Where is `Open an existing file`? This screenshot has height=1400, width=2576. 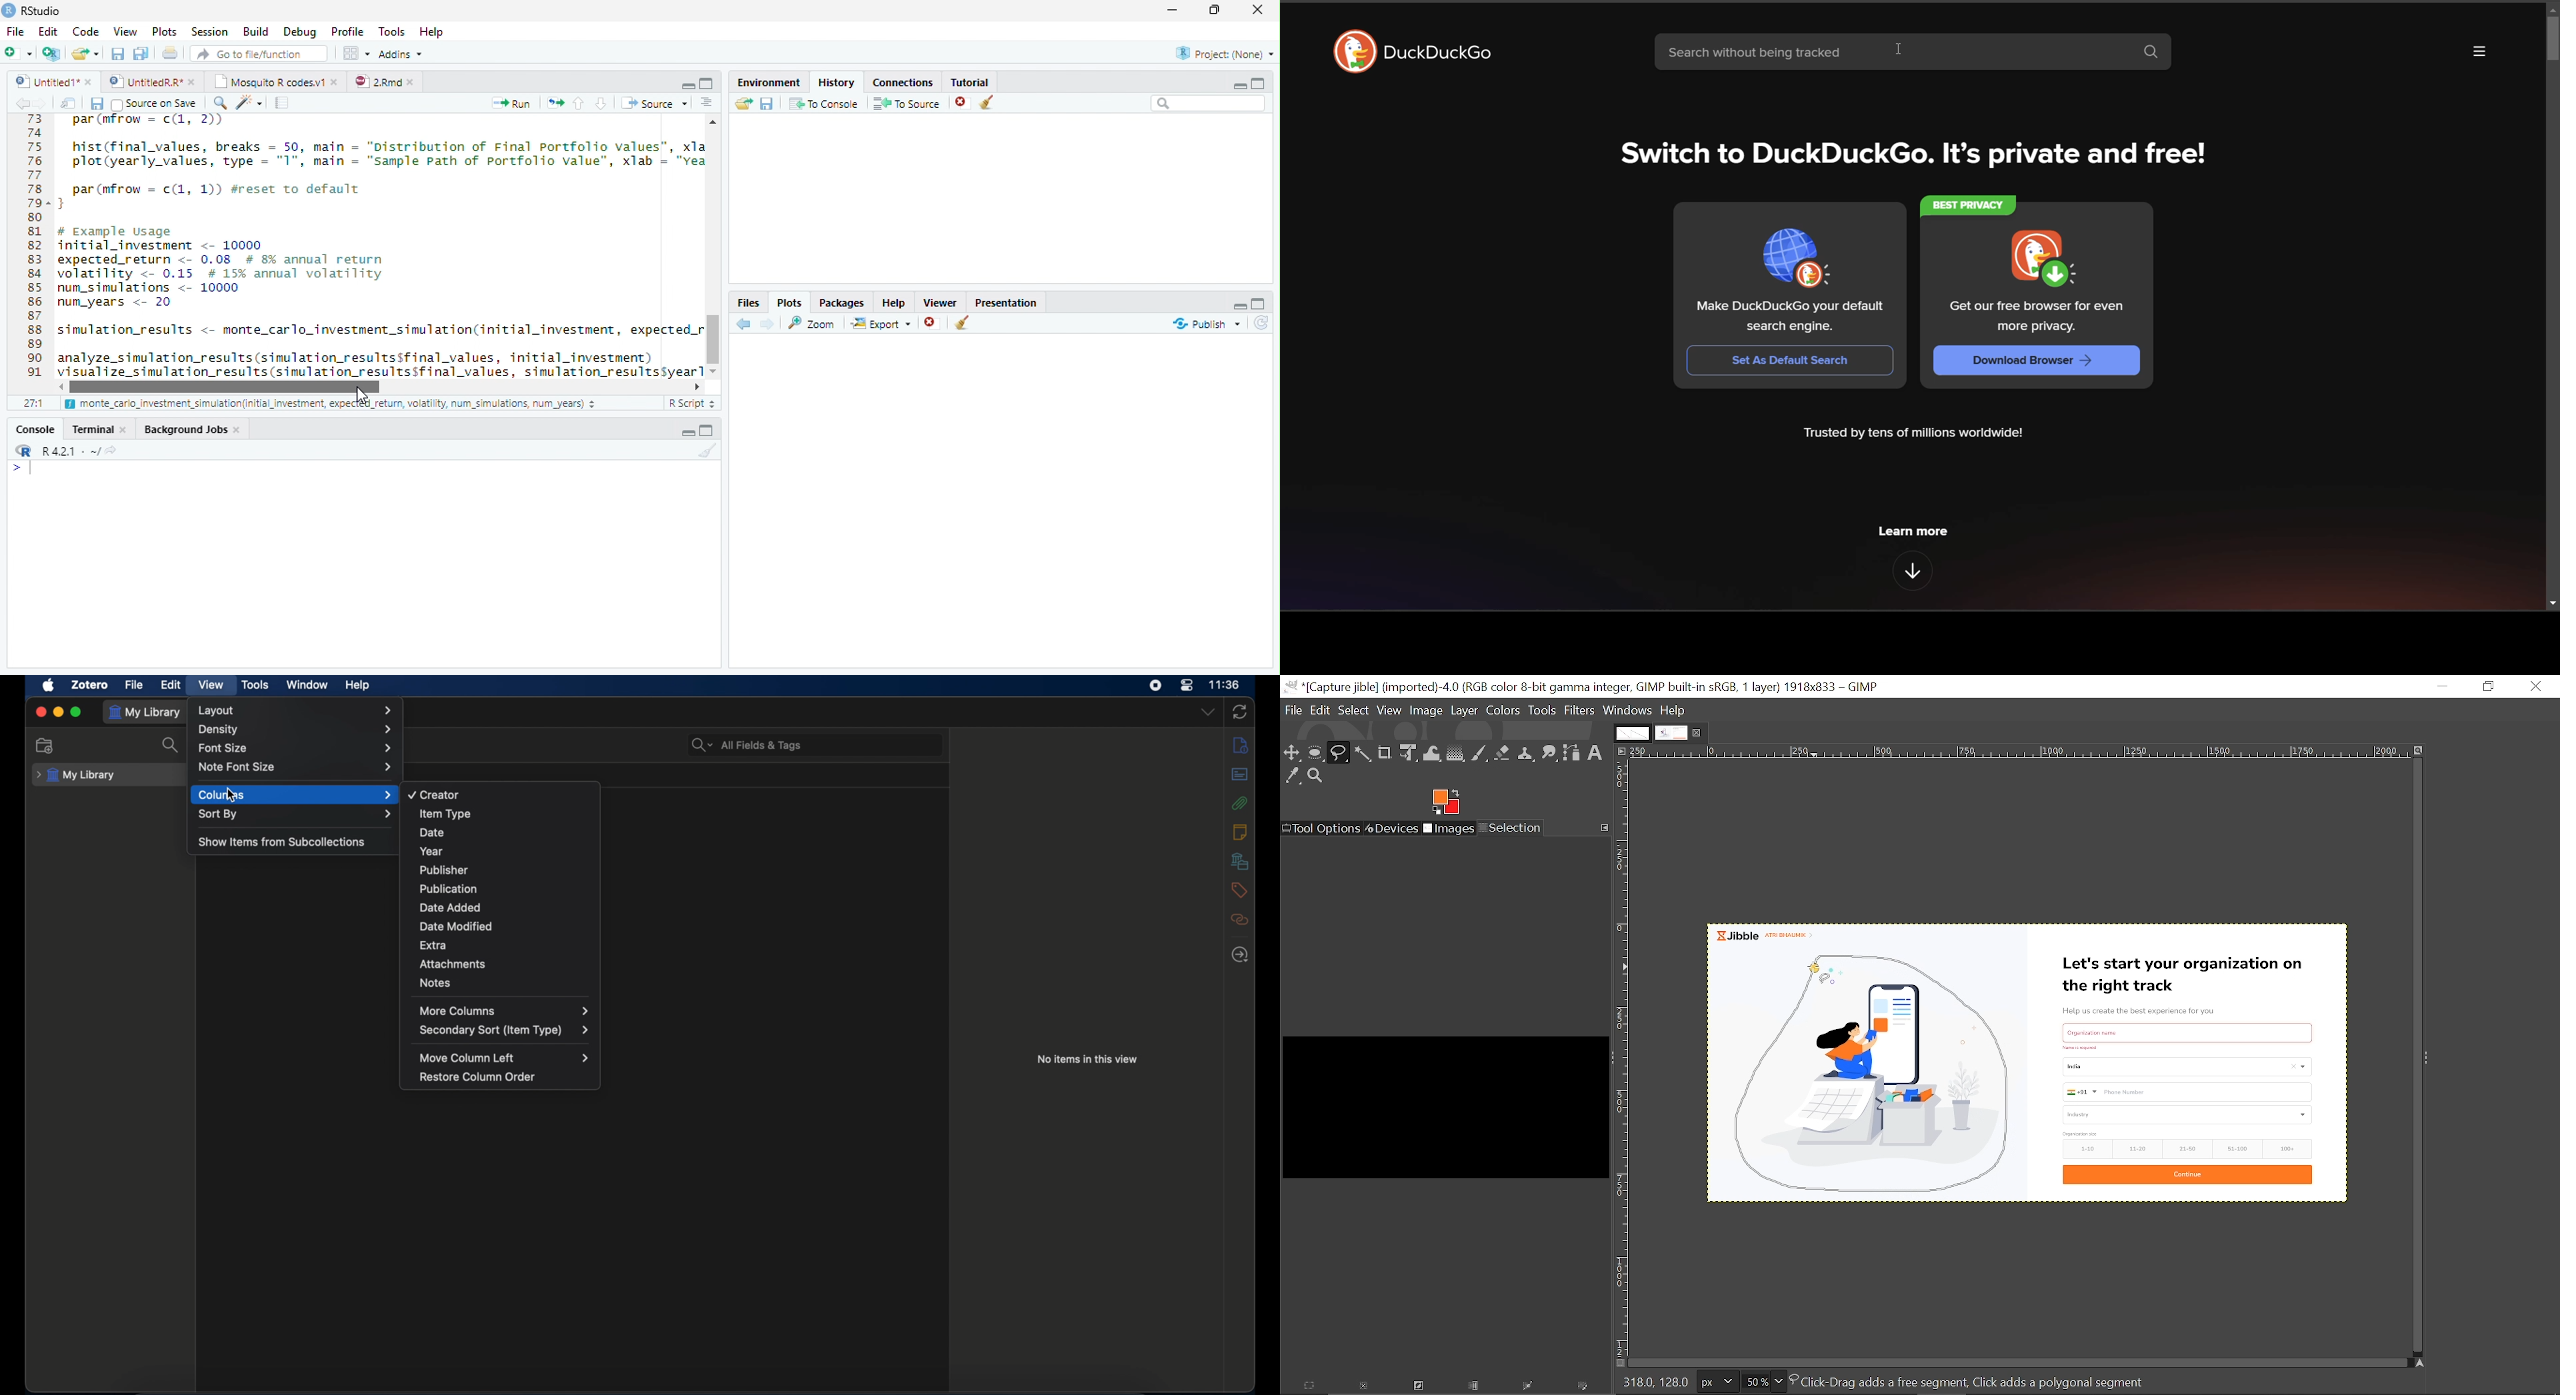
Open an existing file is located at coordinates (85, 53).